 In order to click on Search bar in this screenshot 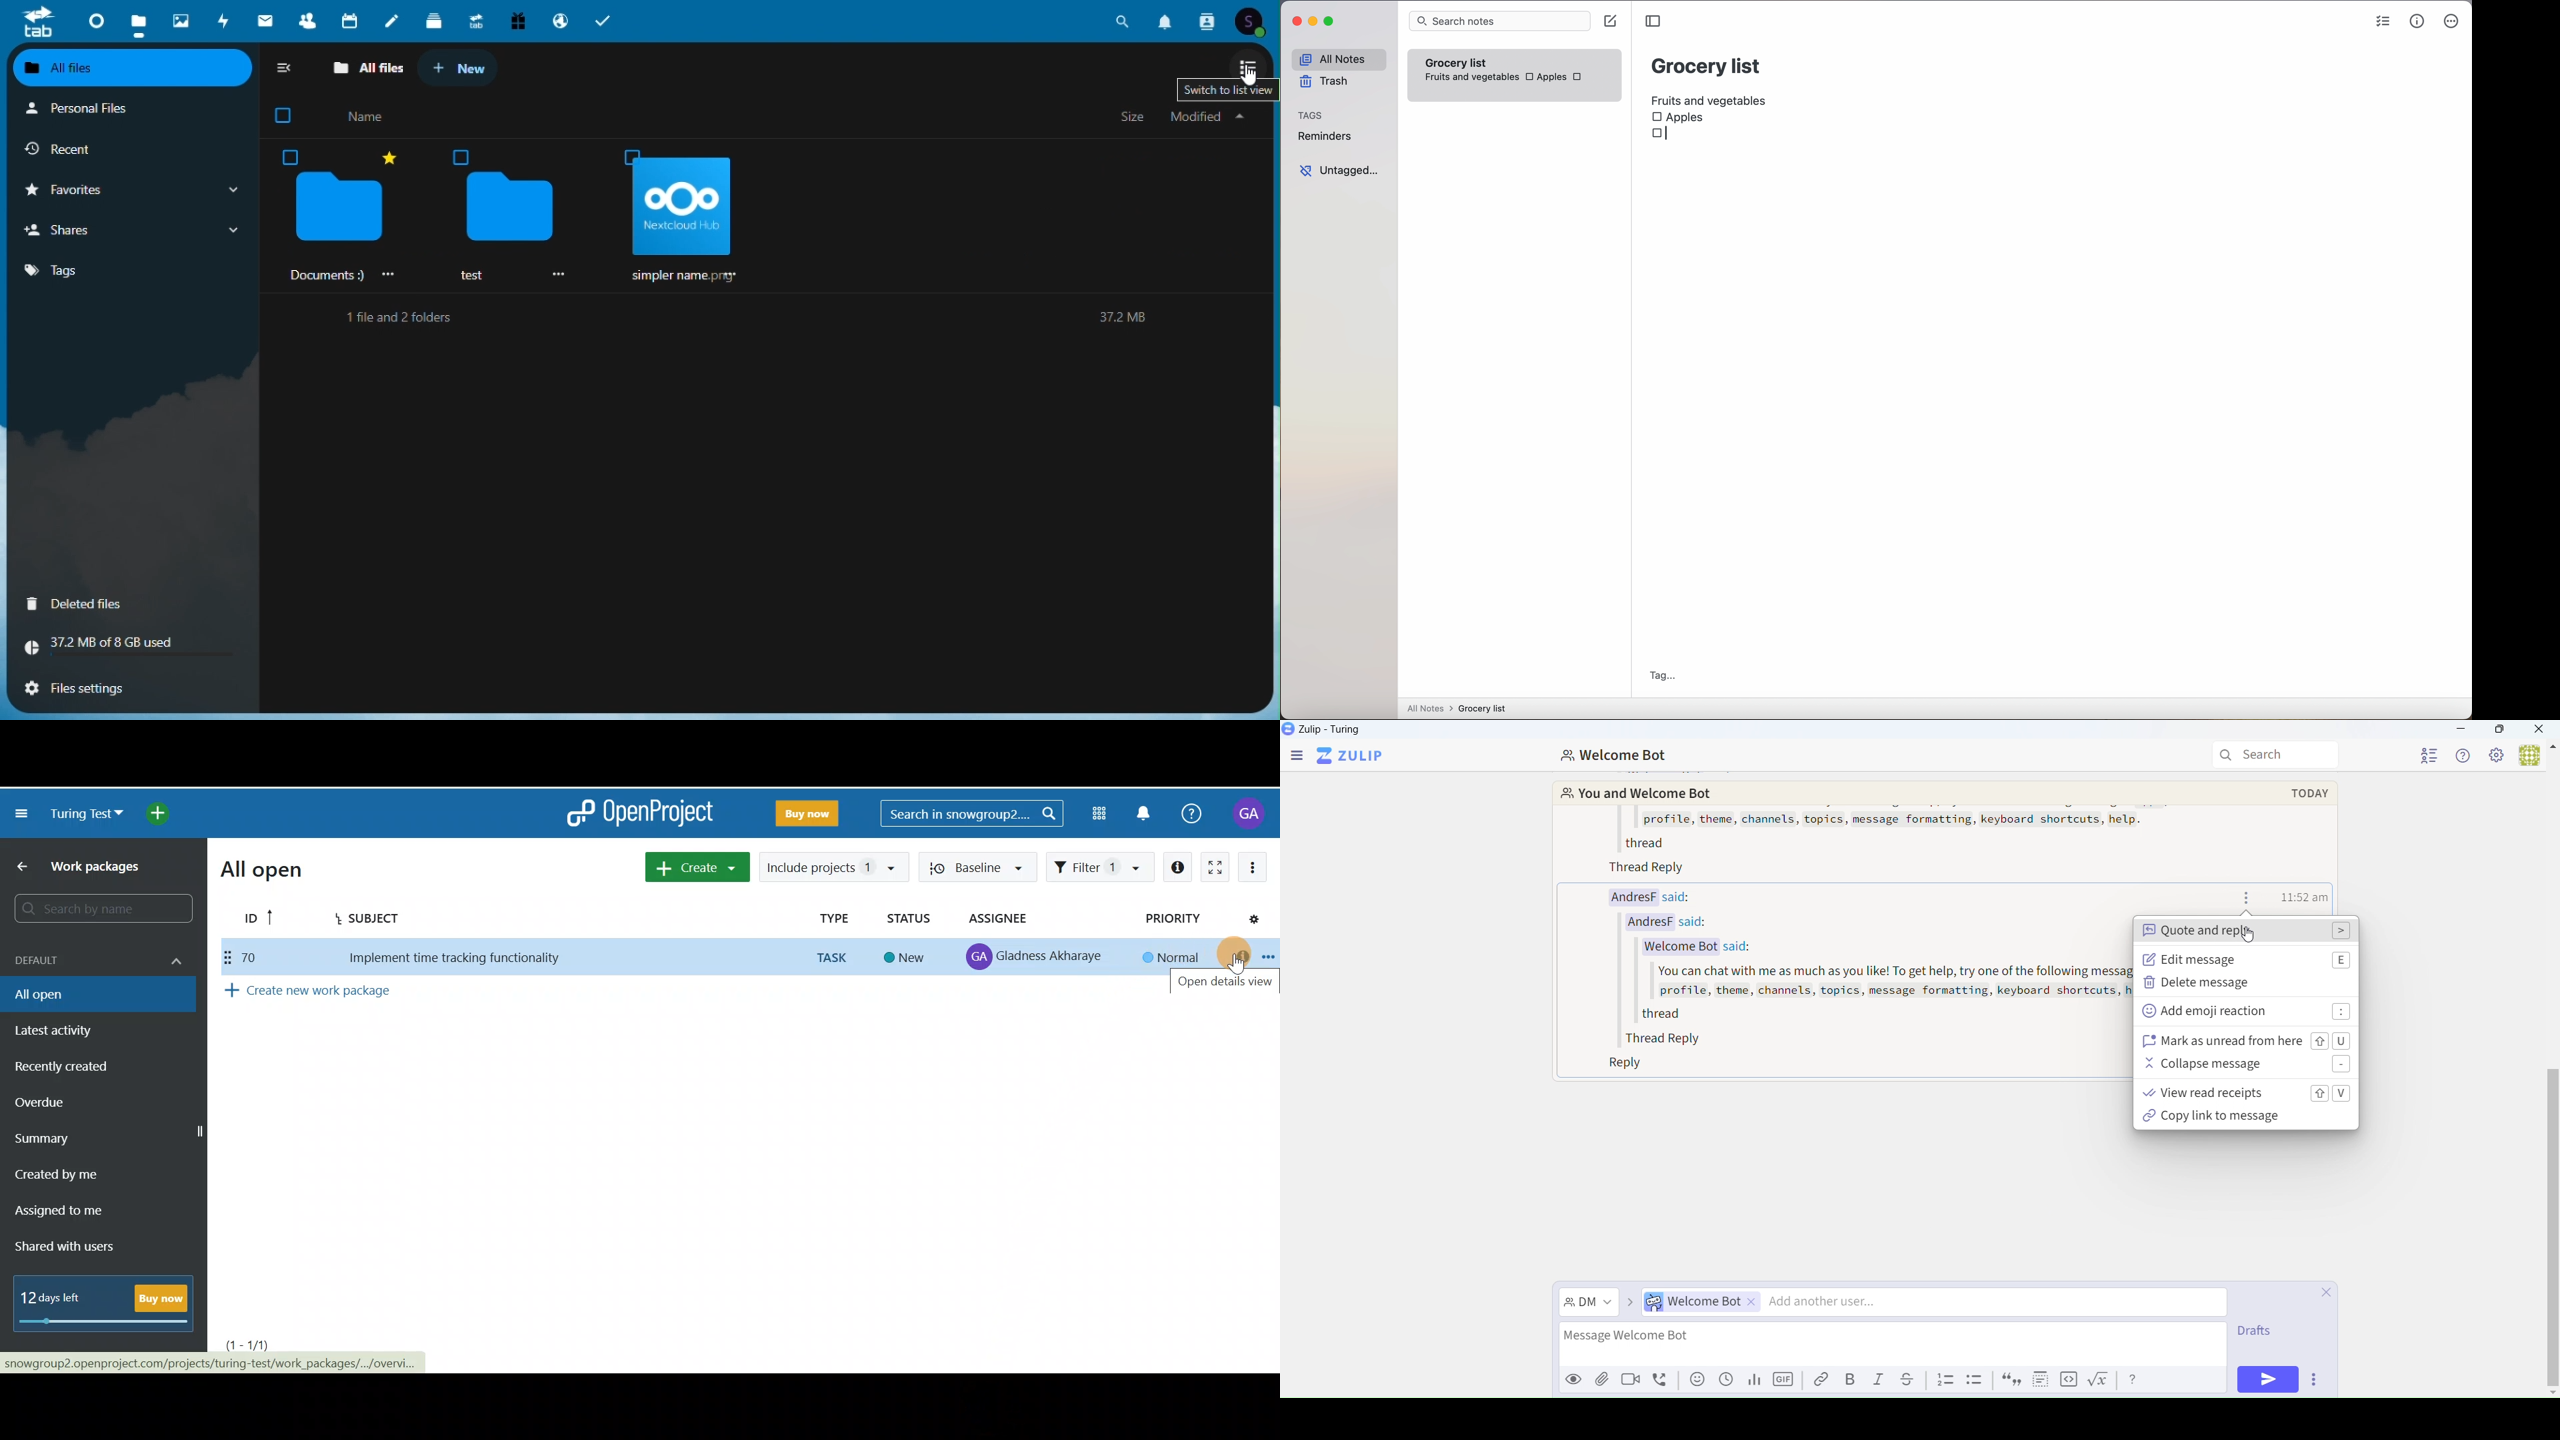, I will do `click(100, 909)`.